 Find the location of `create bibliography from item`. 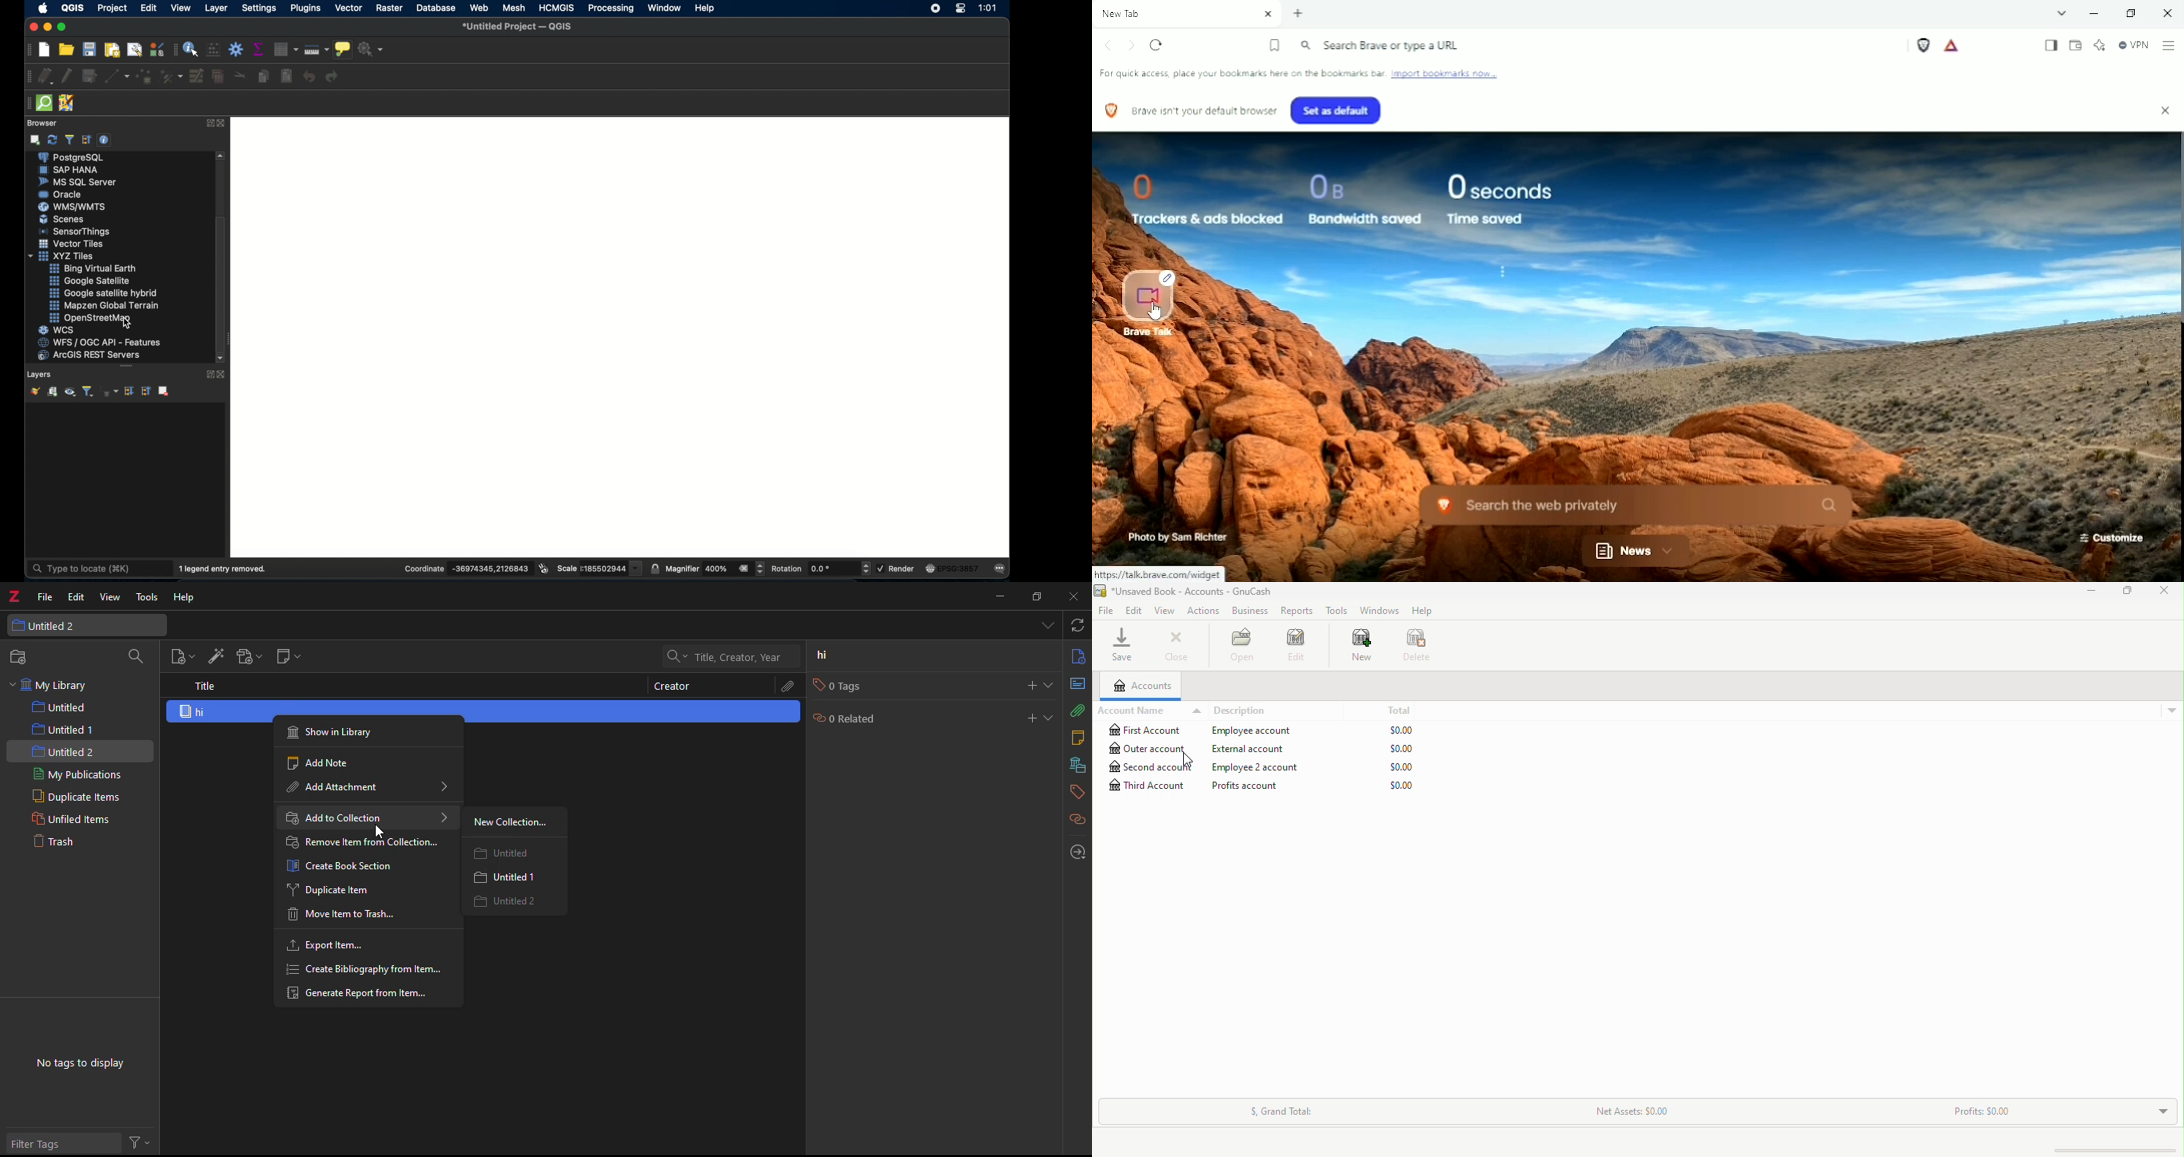

create bibliography from item is located at coordinates (360, 970).